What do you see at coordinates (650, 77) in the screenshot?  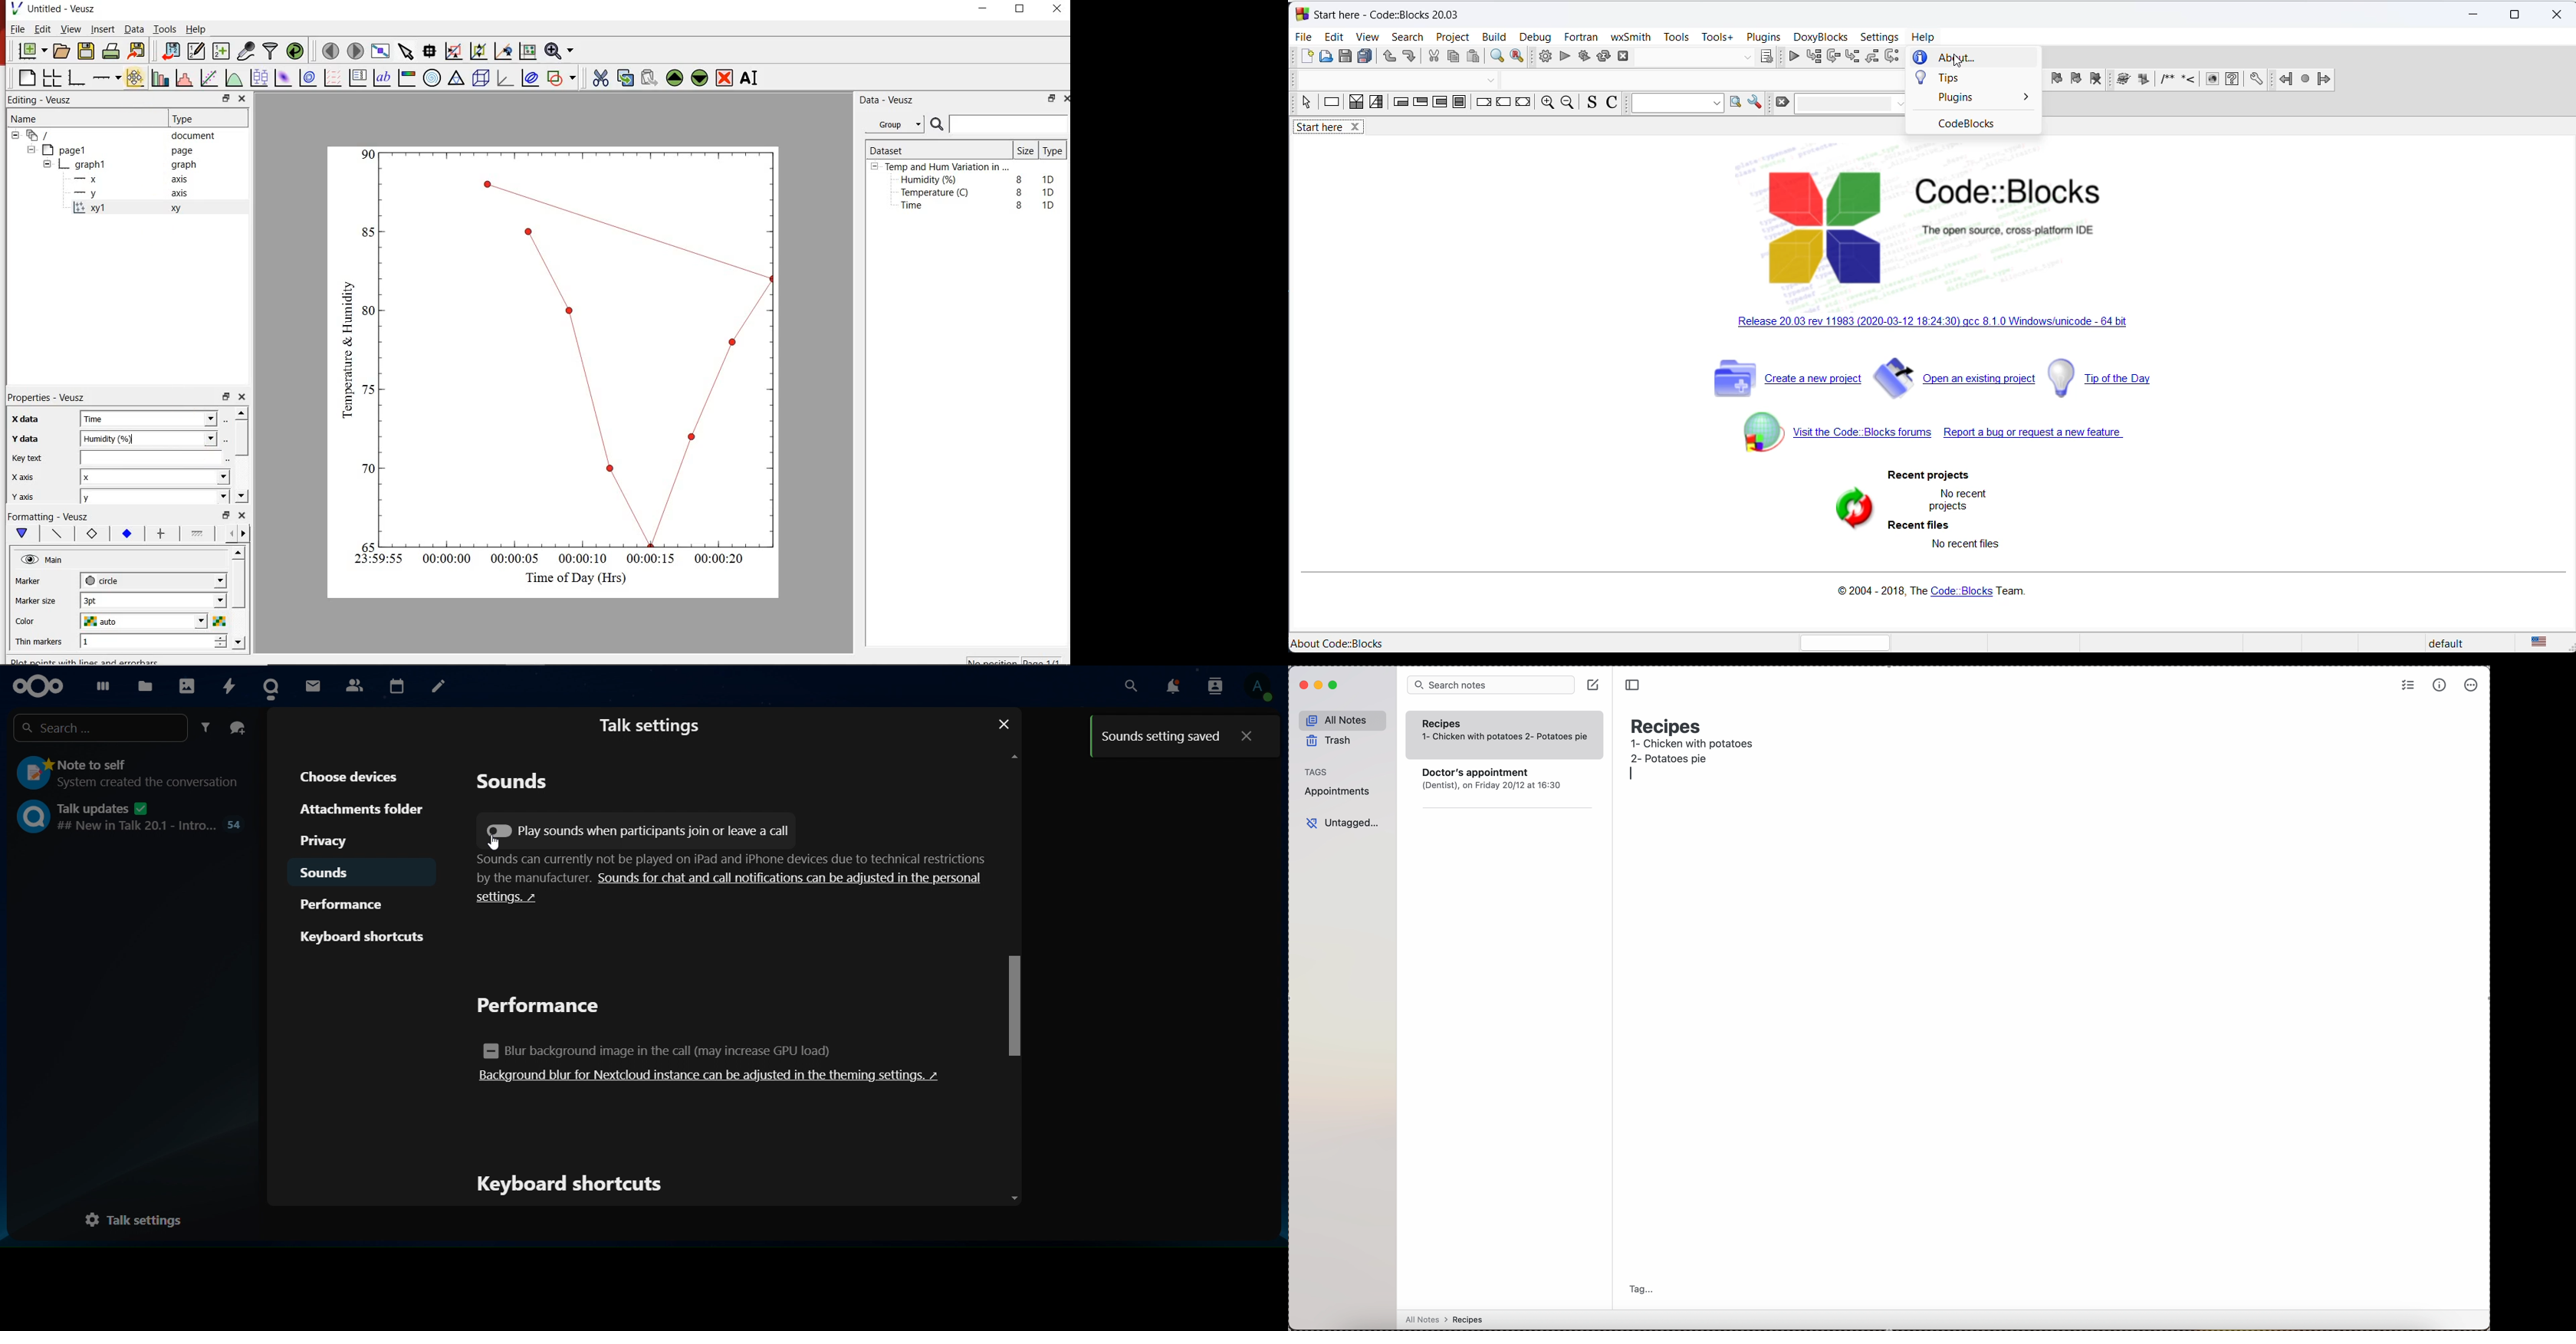 I see `Paste widget from the clipboard` at bounding box center [650, 77].